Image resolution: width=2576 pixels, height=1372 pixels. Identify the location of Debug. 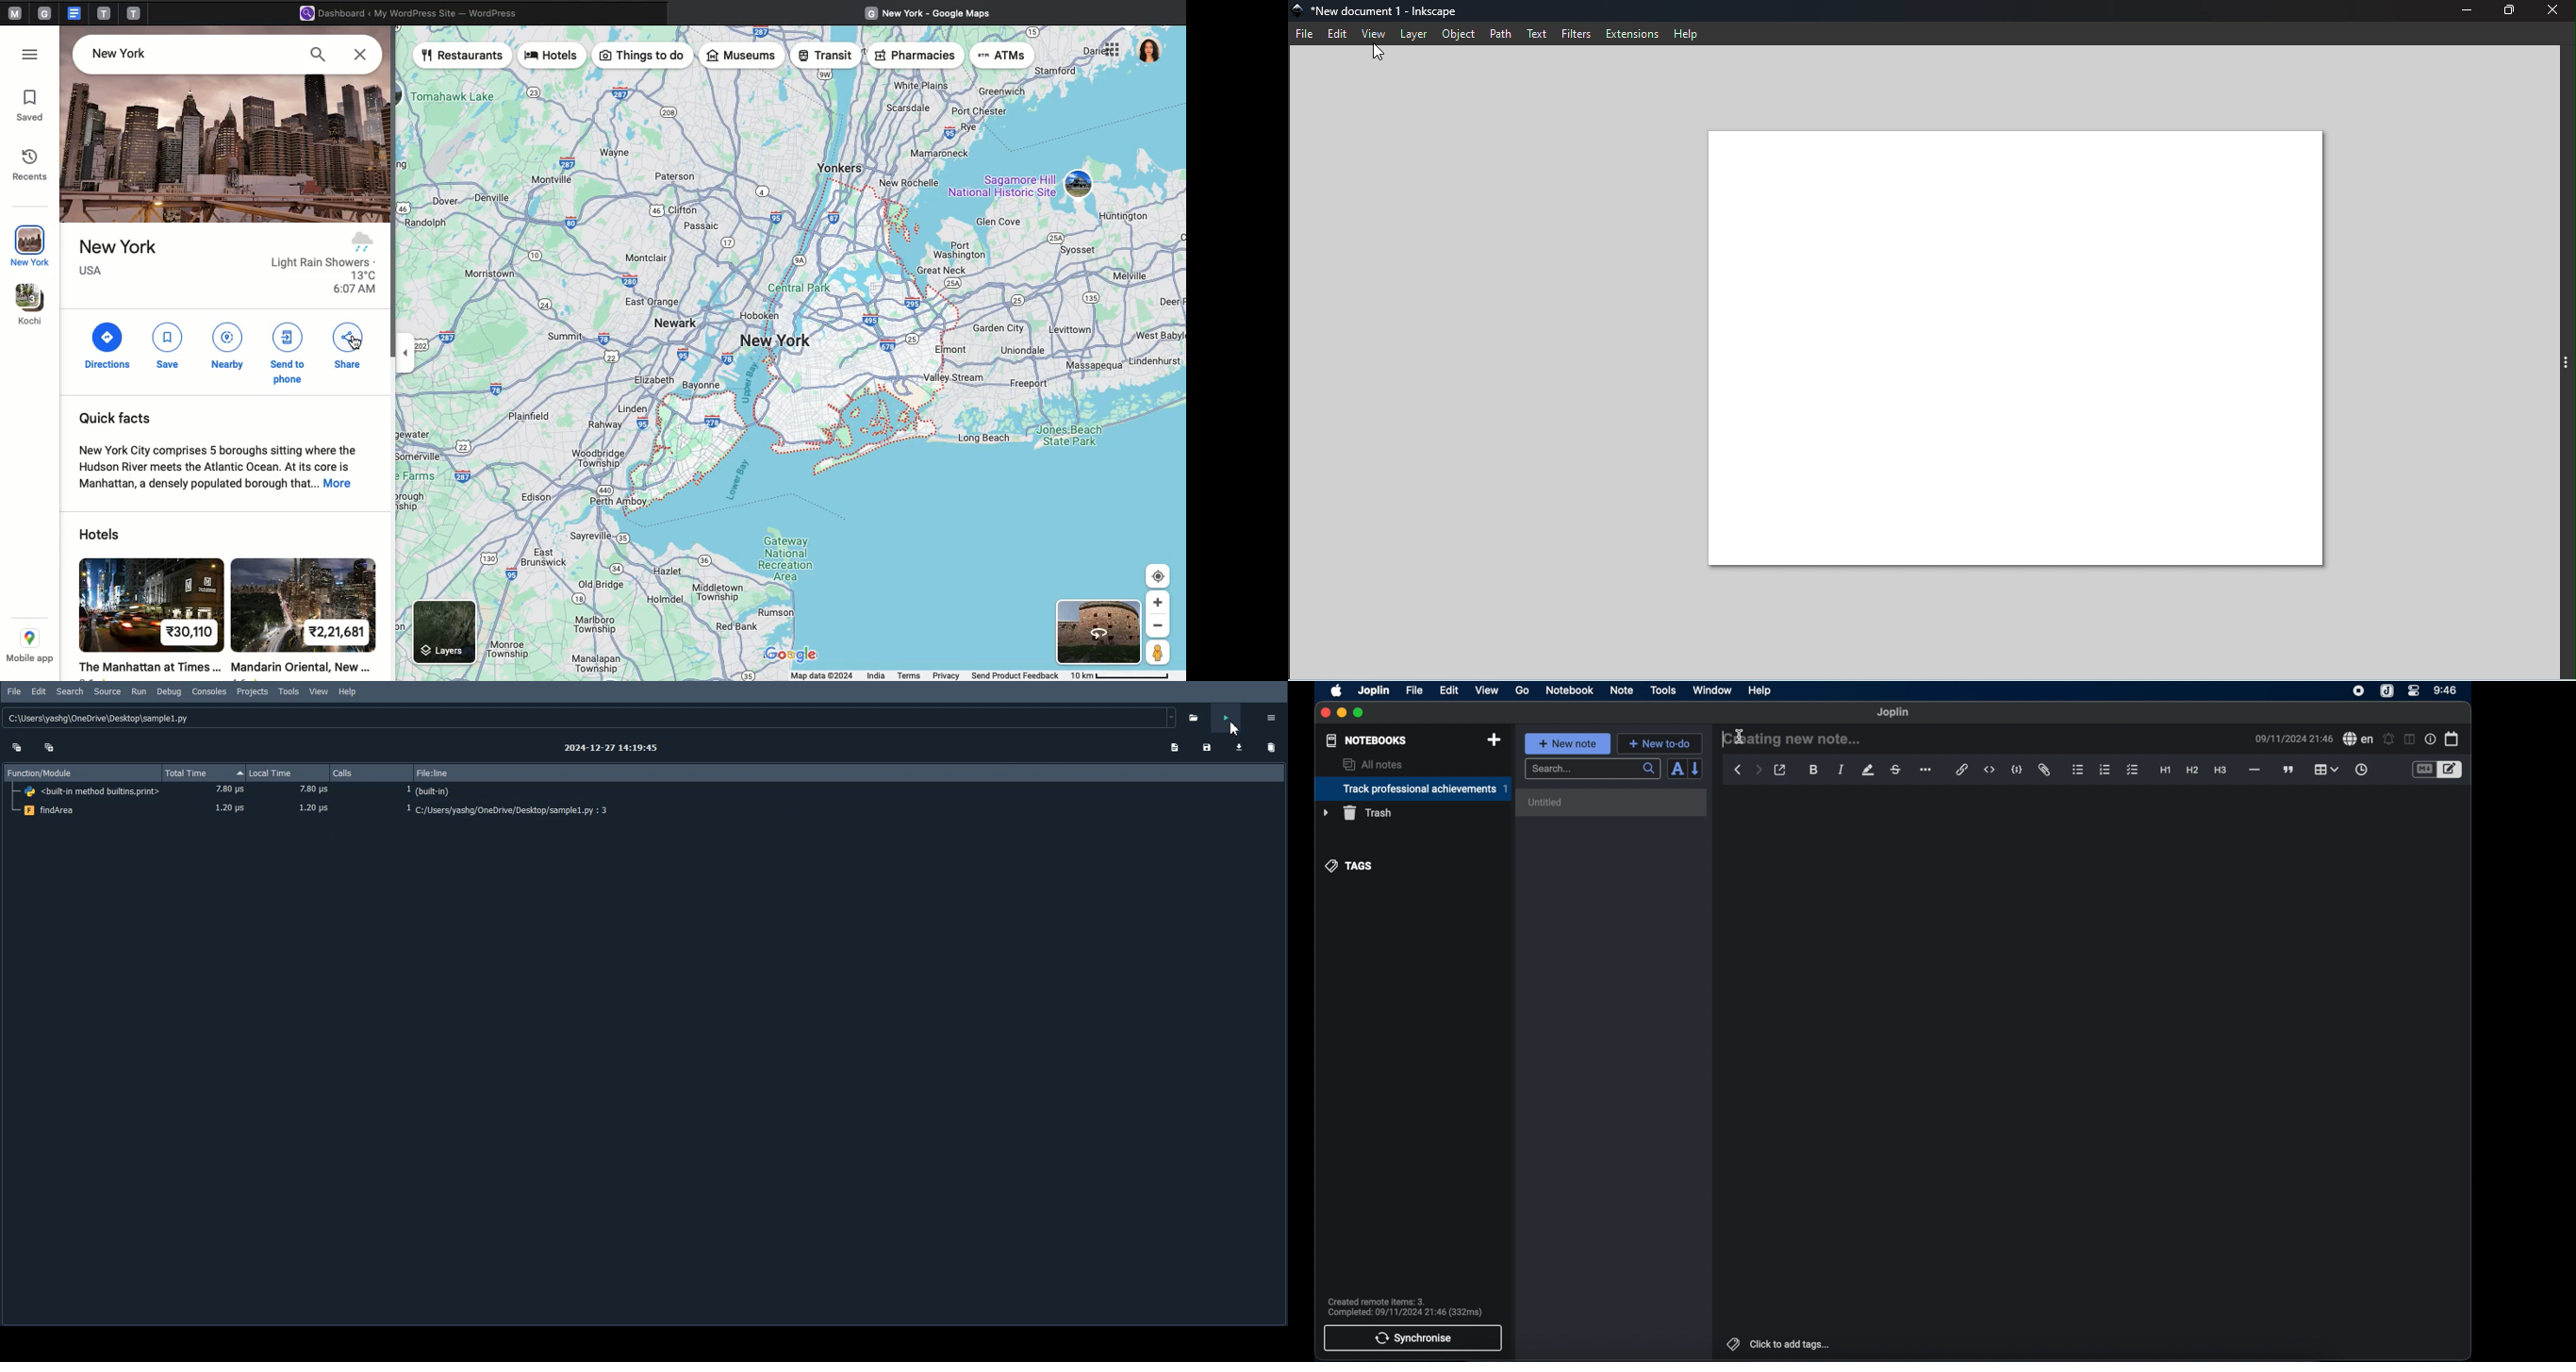
(168, 692).